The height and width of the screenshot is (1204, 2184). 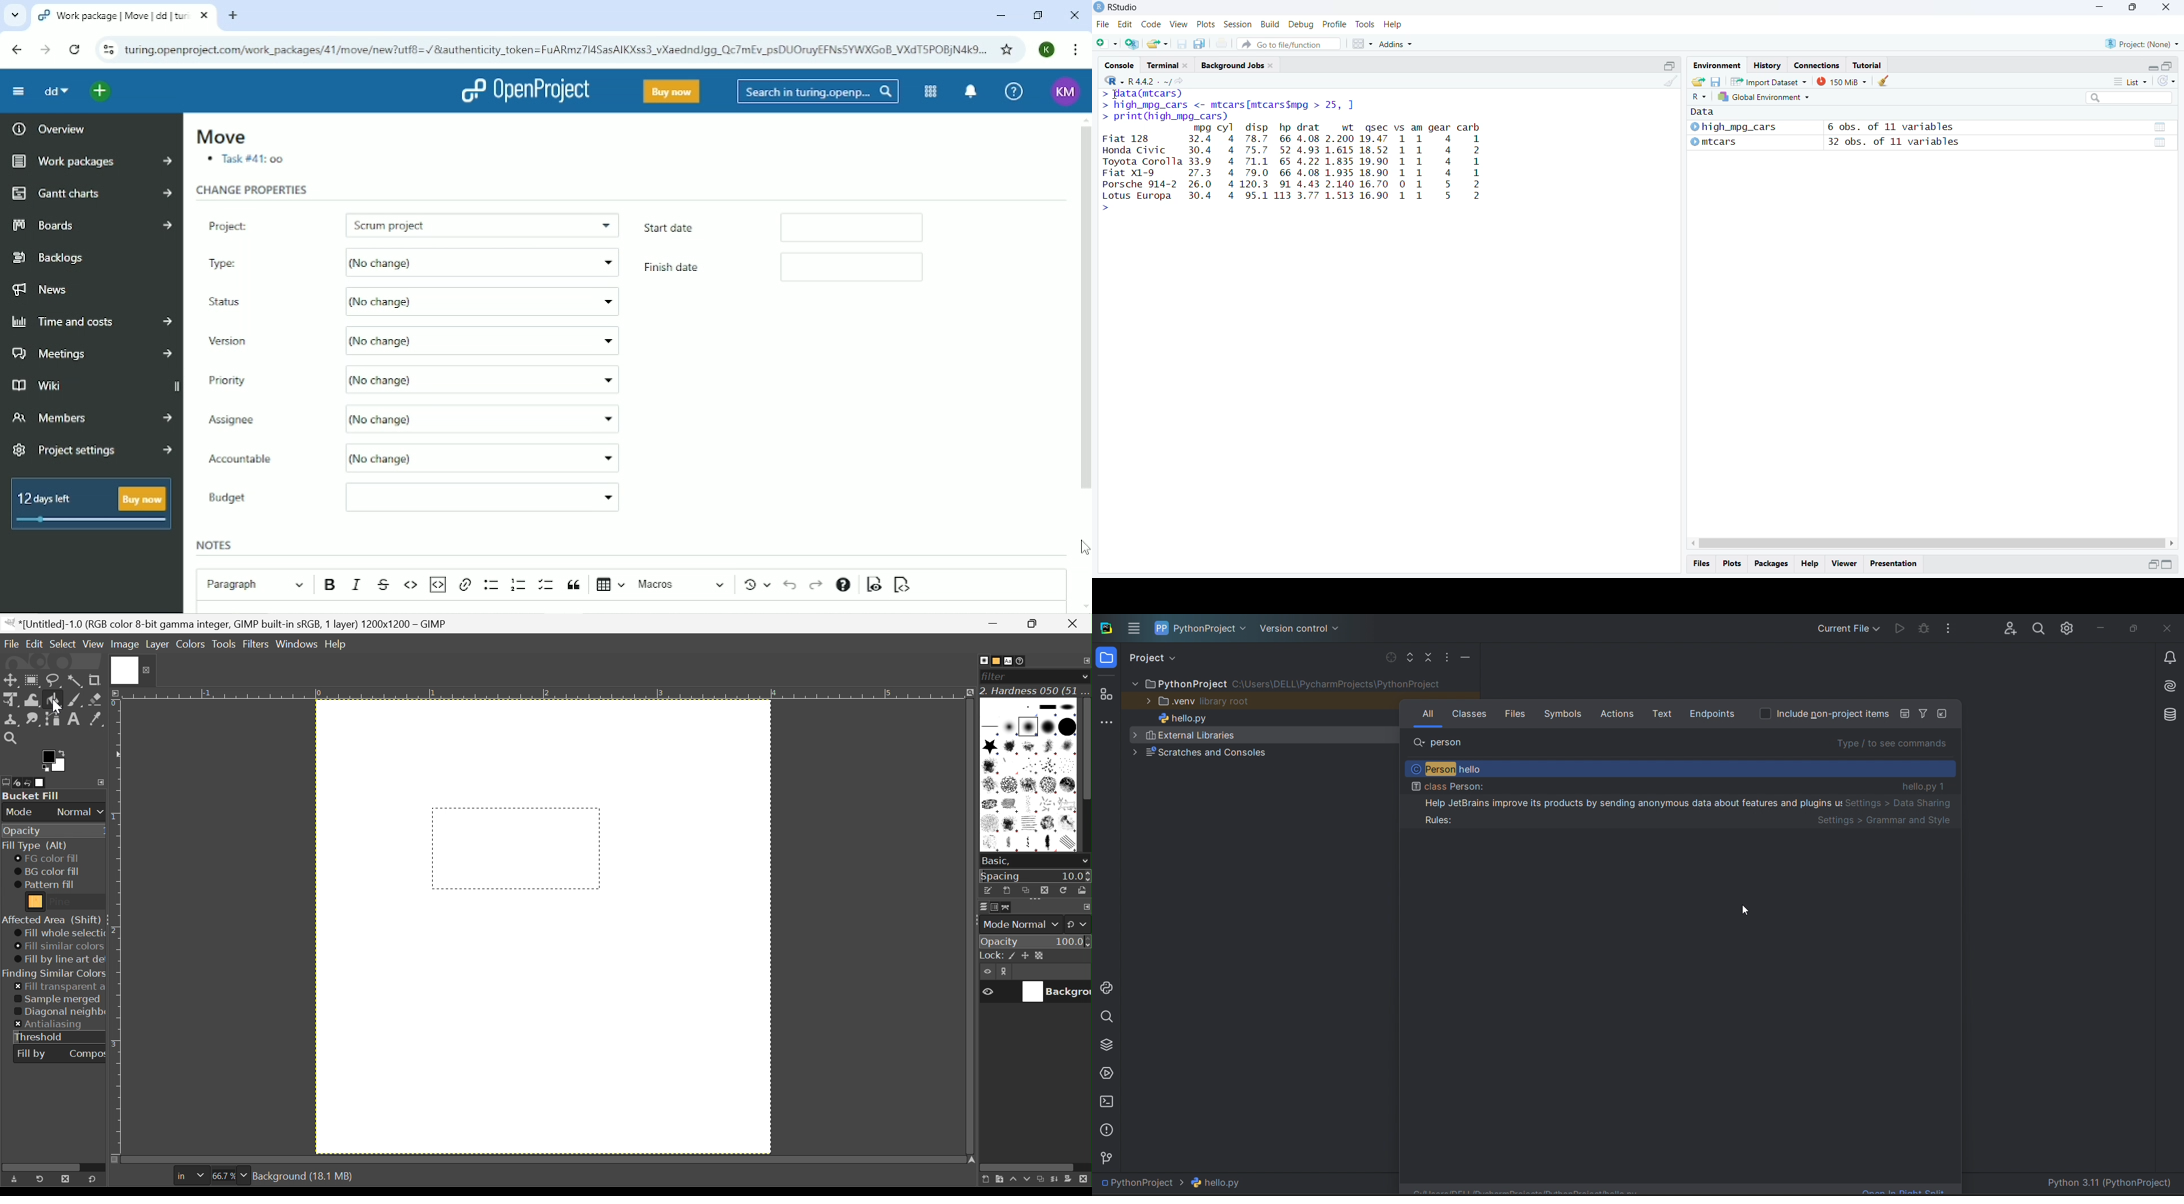 What do you see at coordinates (1021, 661) in the screenshot?
I see `Document History` at bounding box center [1021, 661].